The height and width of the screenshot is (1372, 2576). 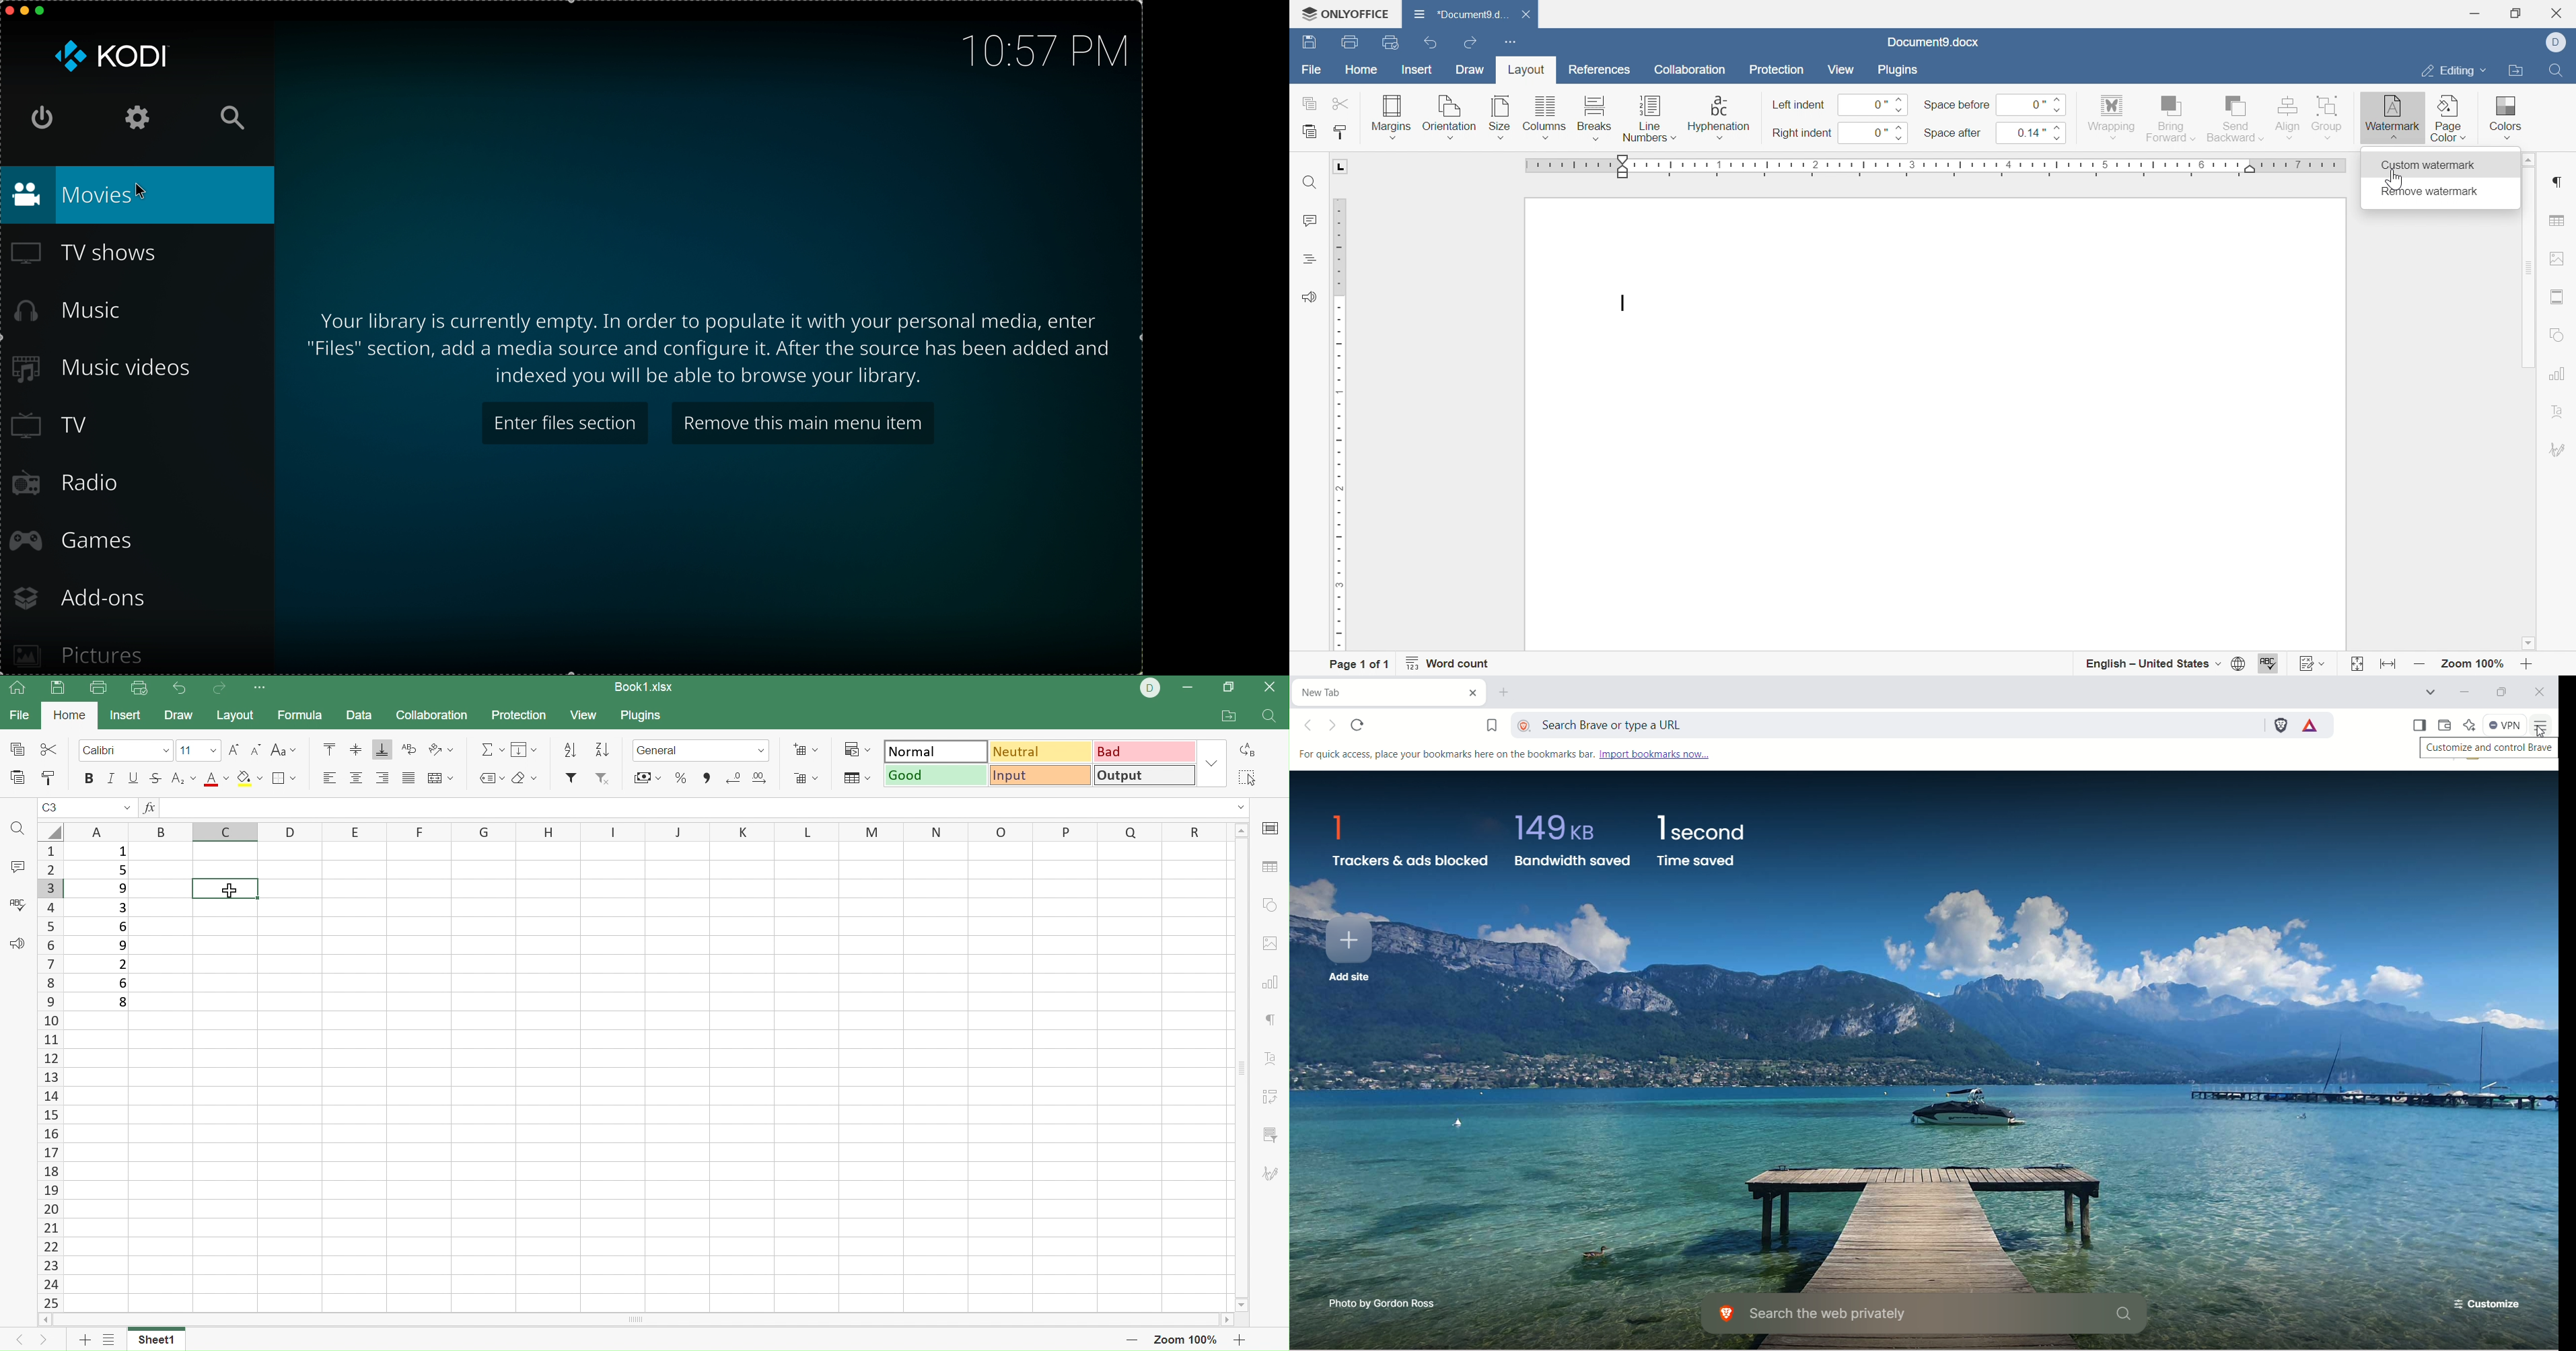 What do you see at coordinates (1472, 44) in the screenshot?
I see `redo` at bounding box center [1472, 44].